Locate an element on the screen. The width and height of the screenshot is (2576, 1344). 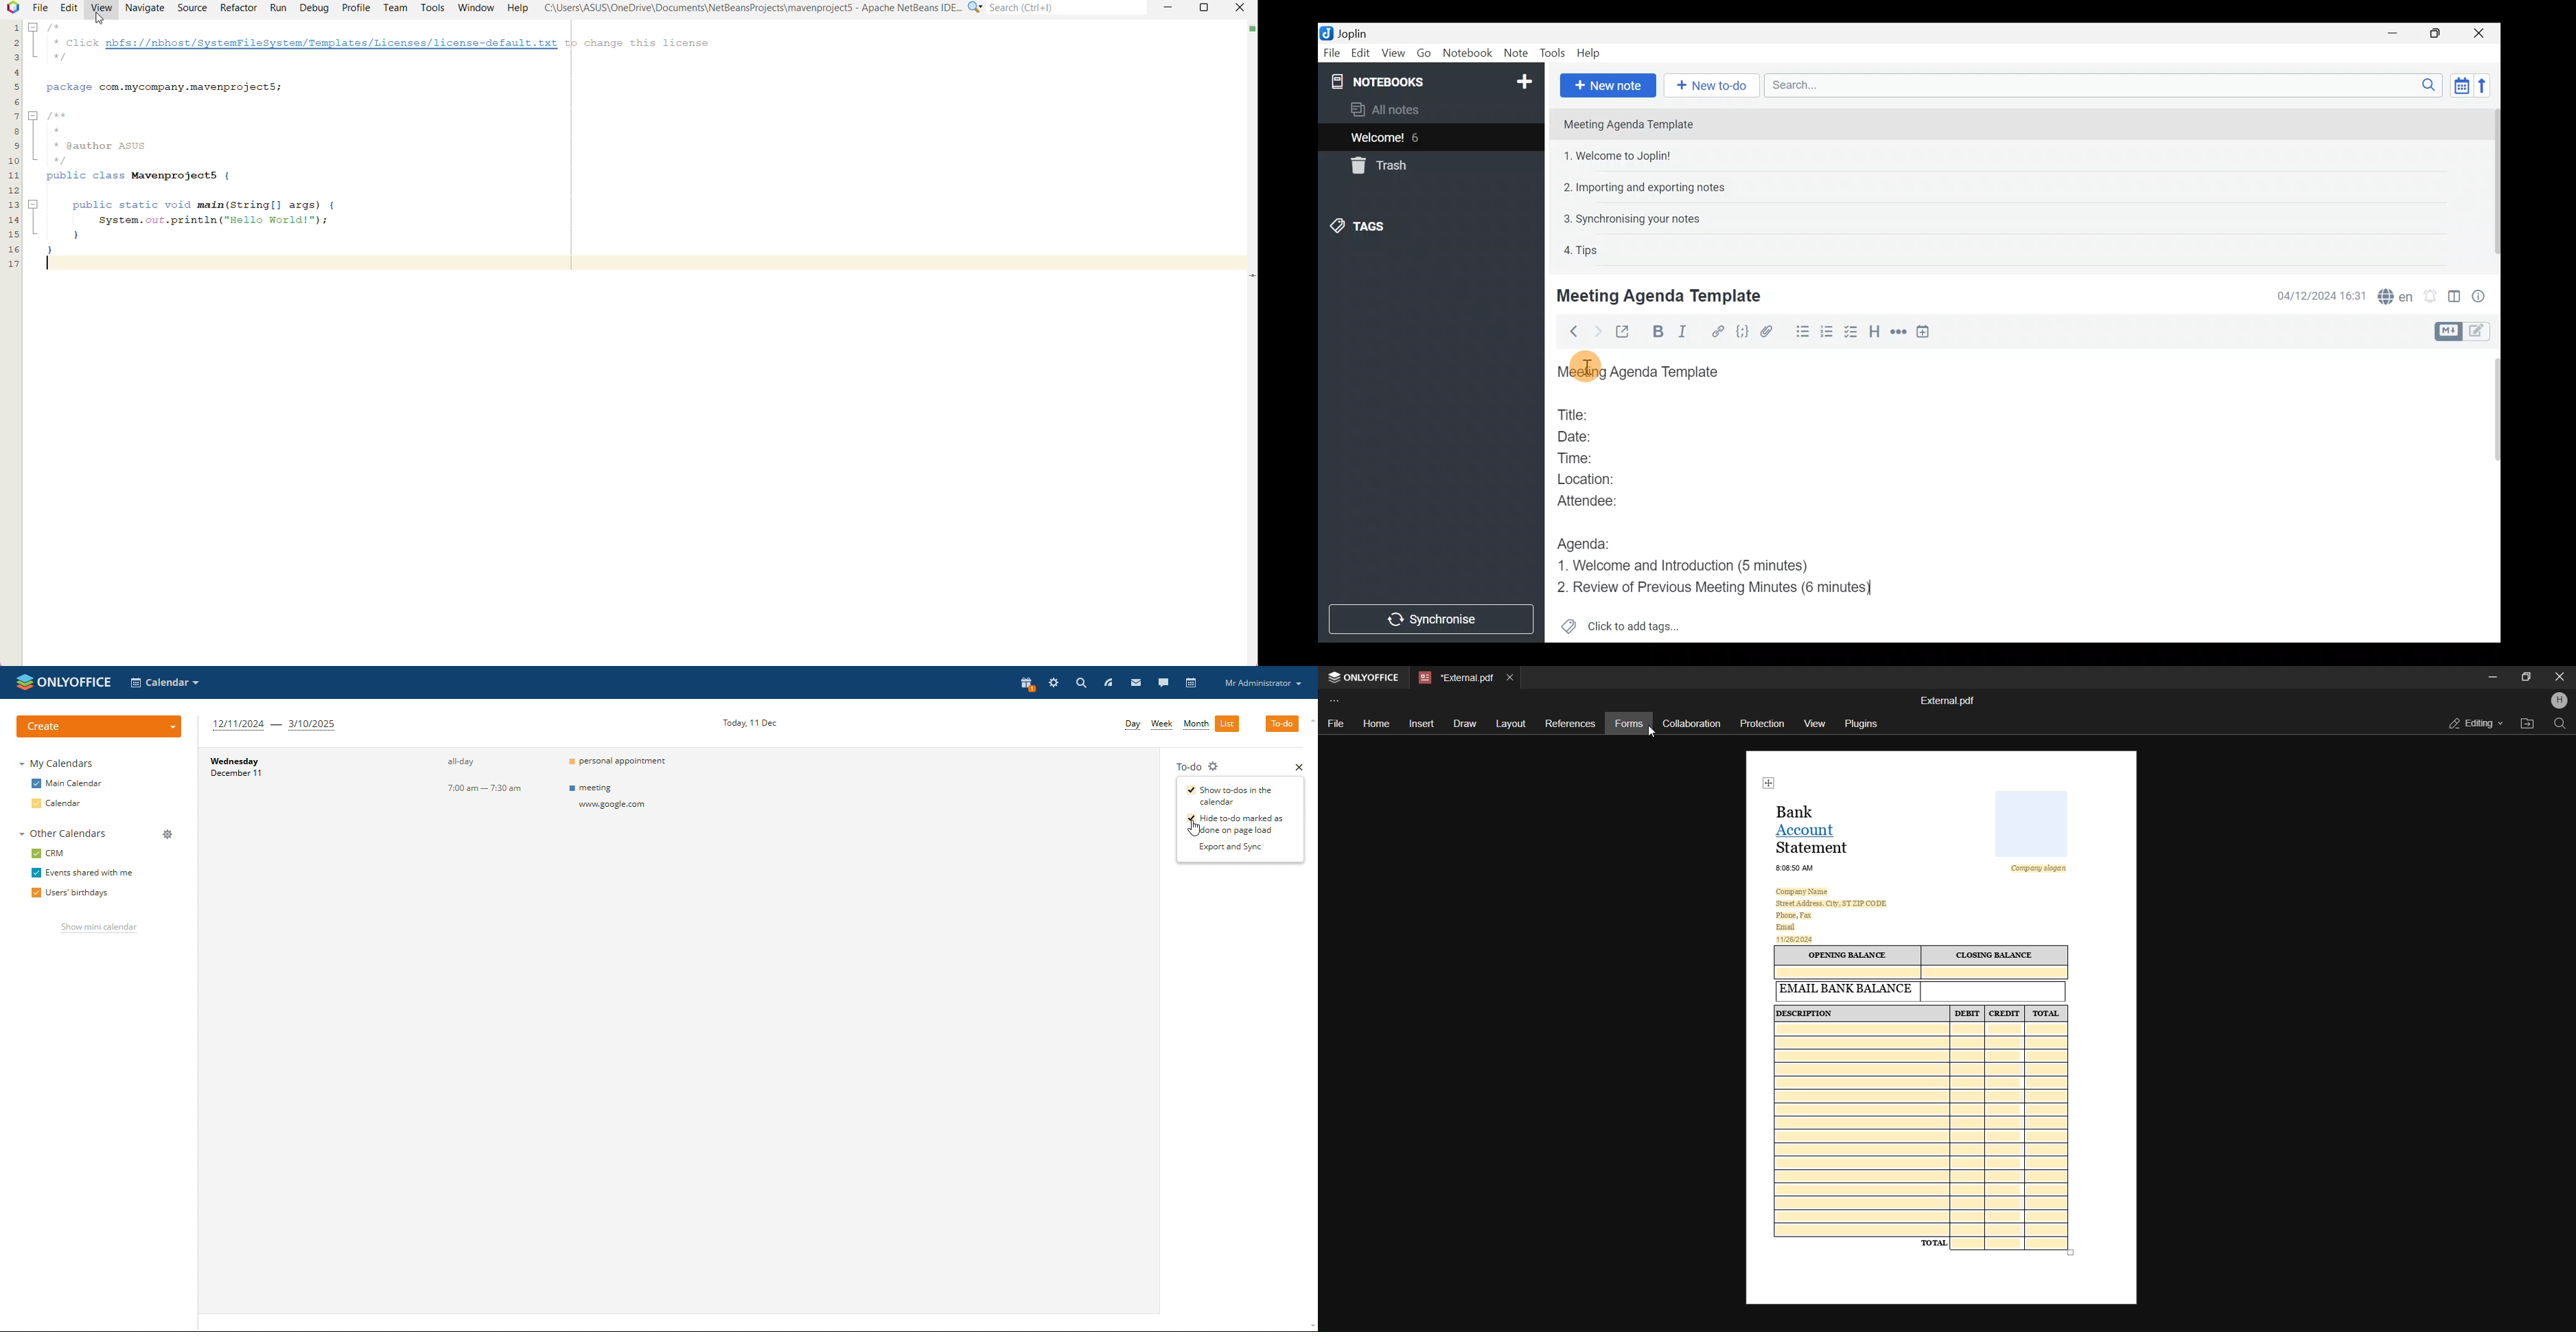
6 is located at coordinates (1419, 138).